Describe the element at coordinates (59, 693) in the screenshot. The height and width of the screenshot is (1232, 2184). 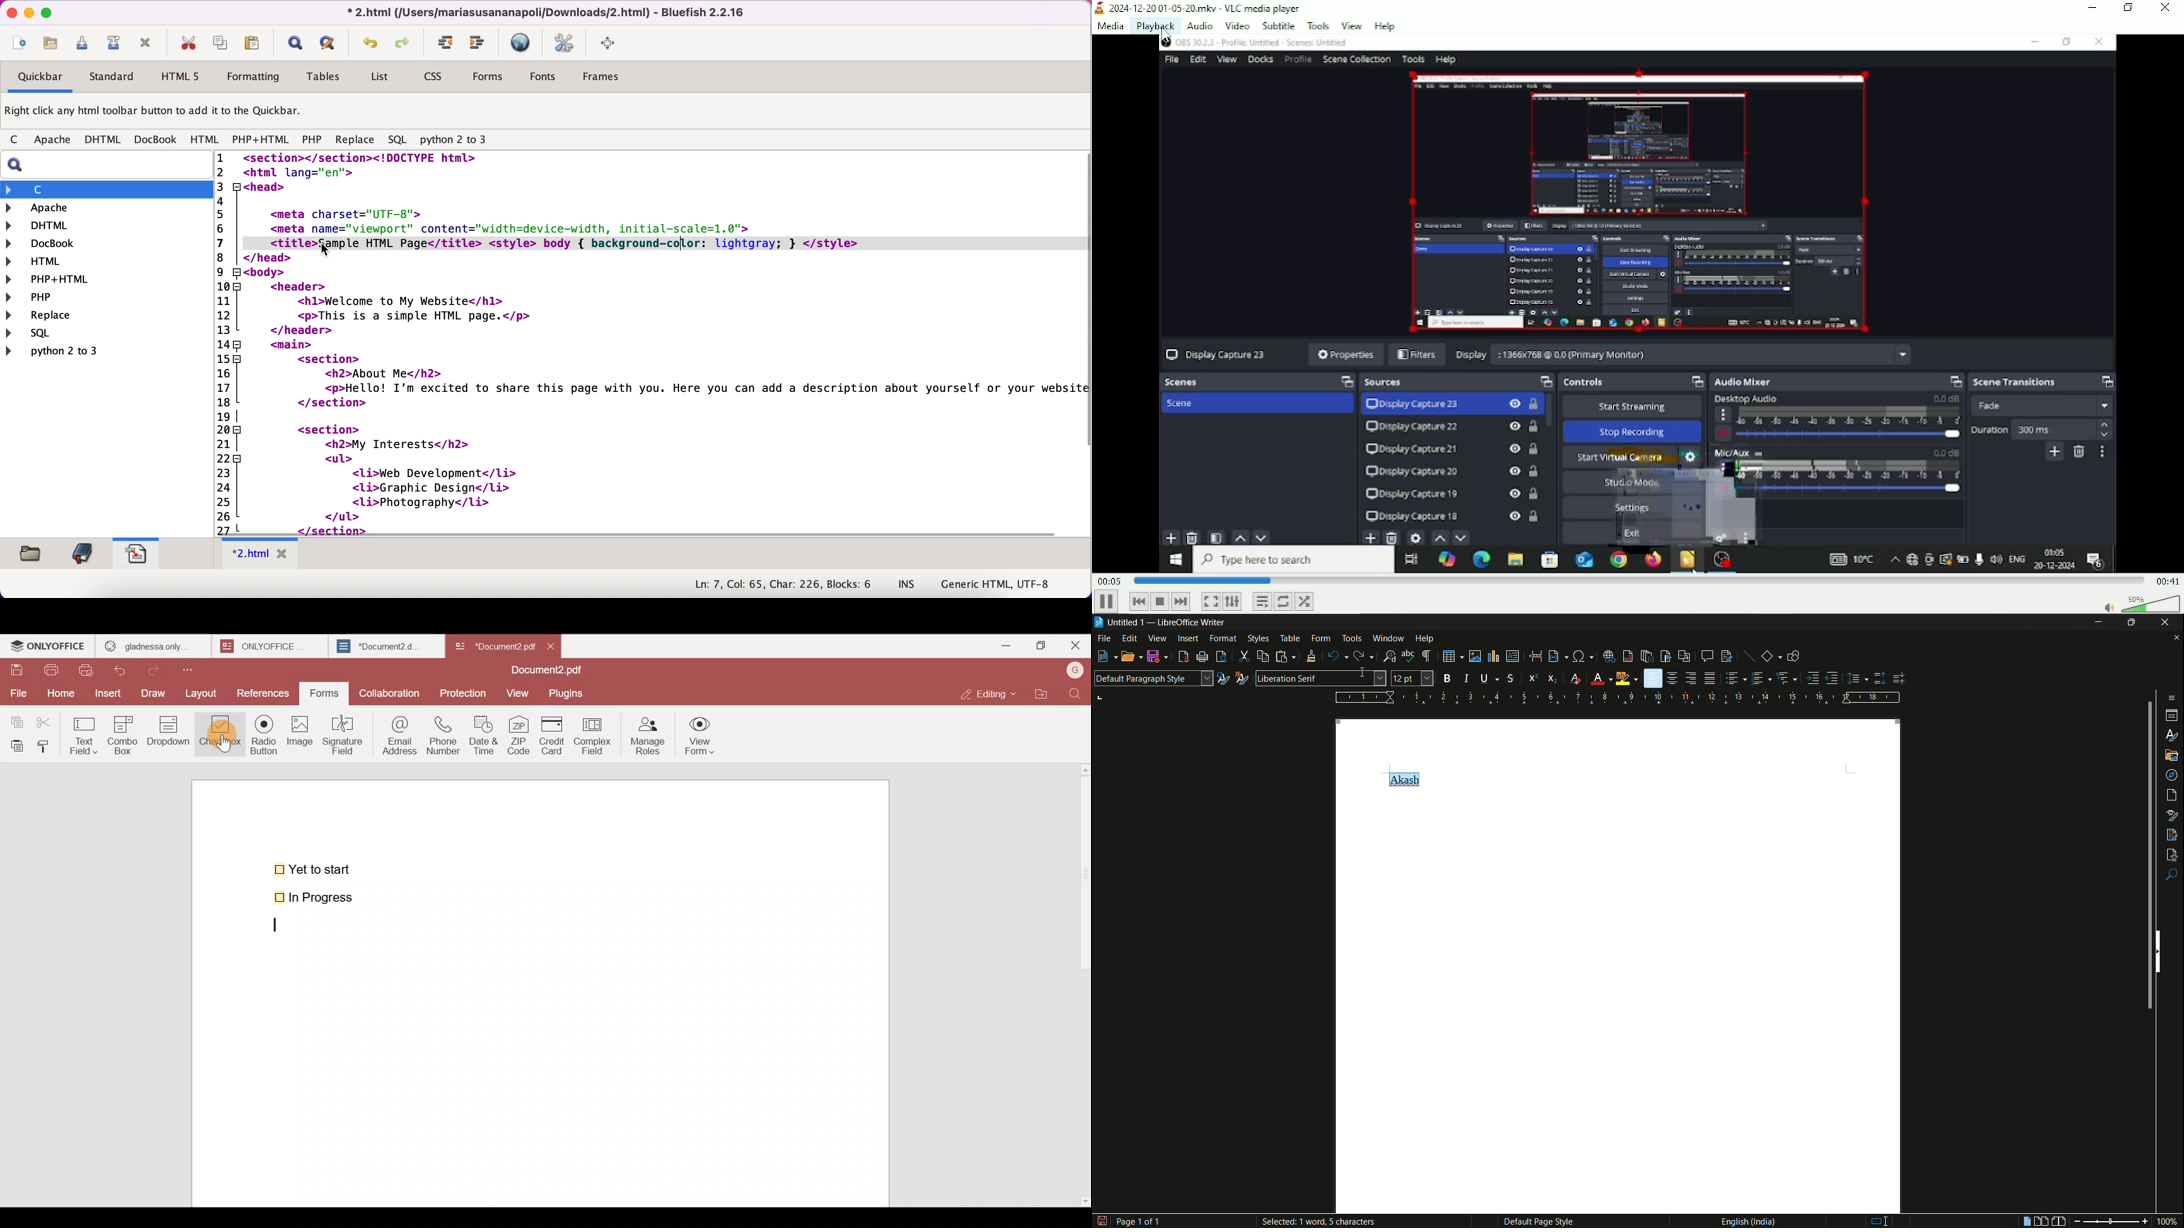
I see `Home` at that location.